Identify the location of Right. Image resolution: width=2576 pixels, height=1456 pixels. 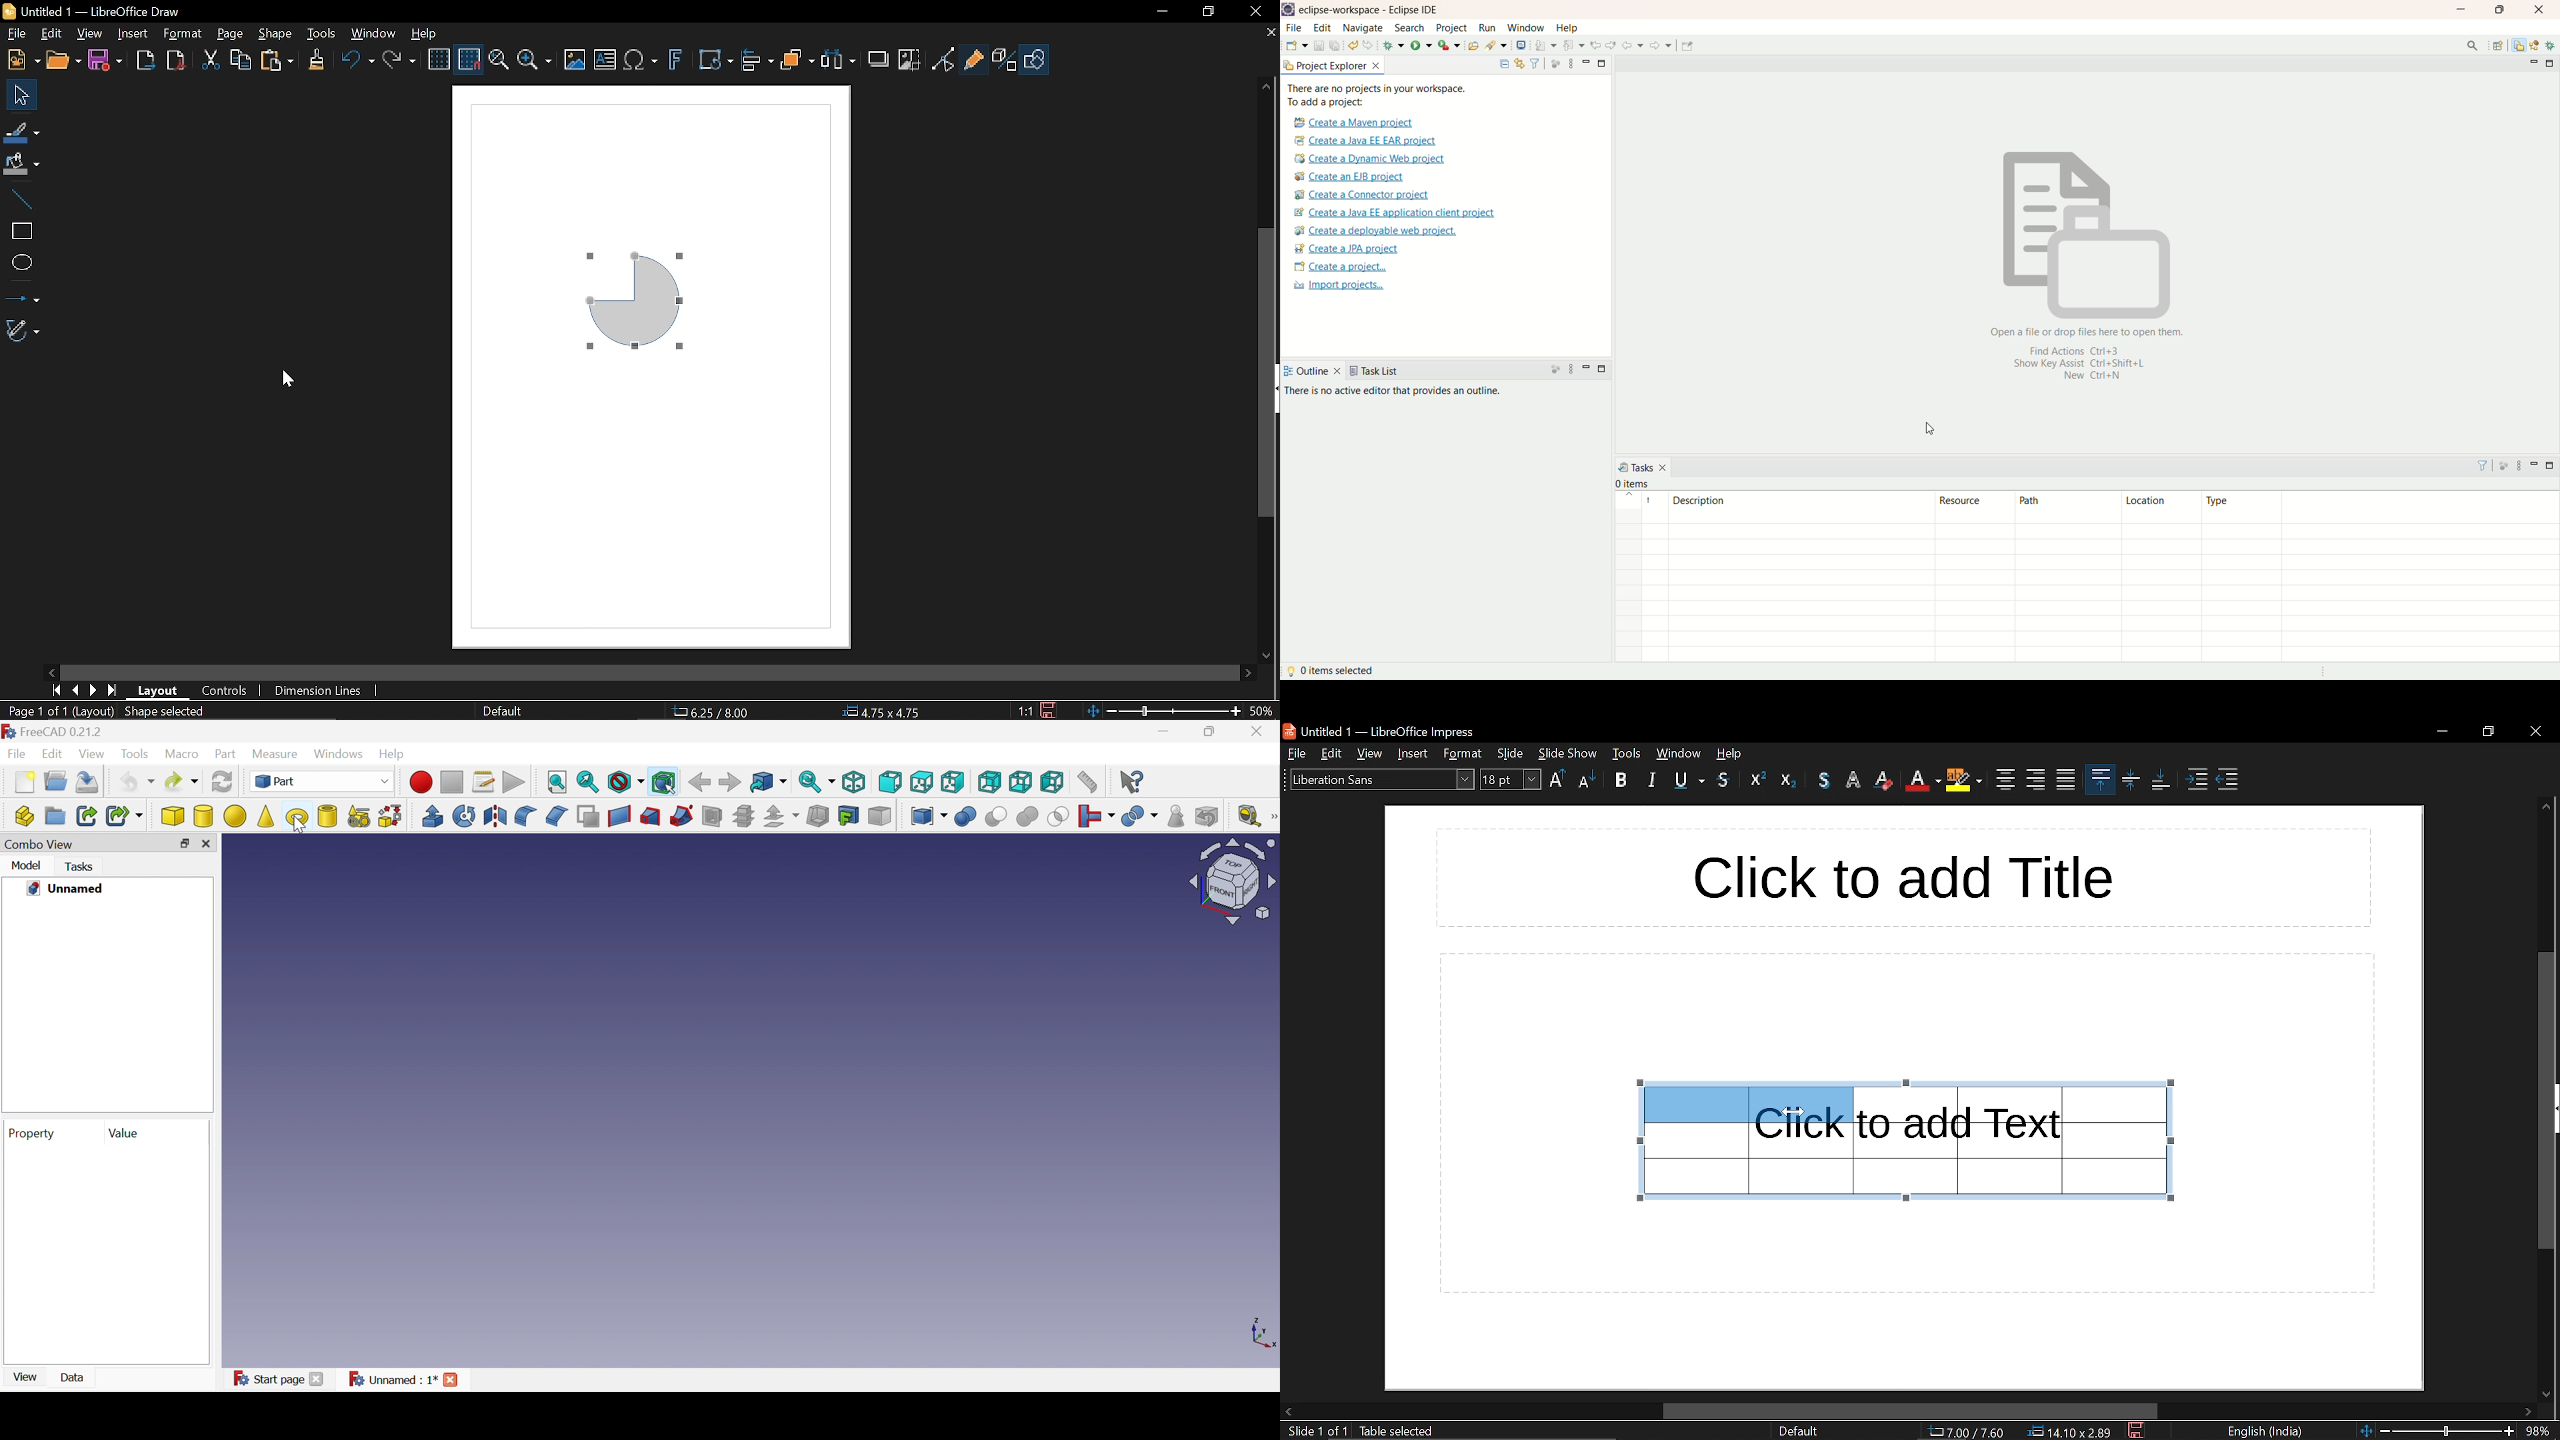
(952, 783).